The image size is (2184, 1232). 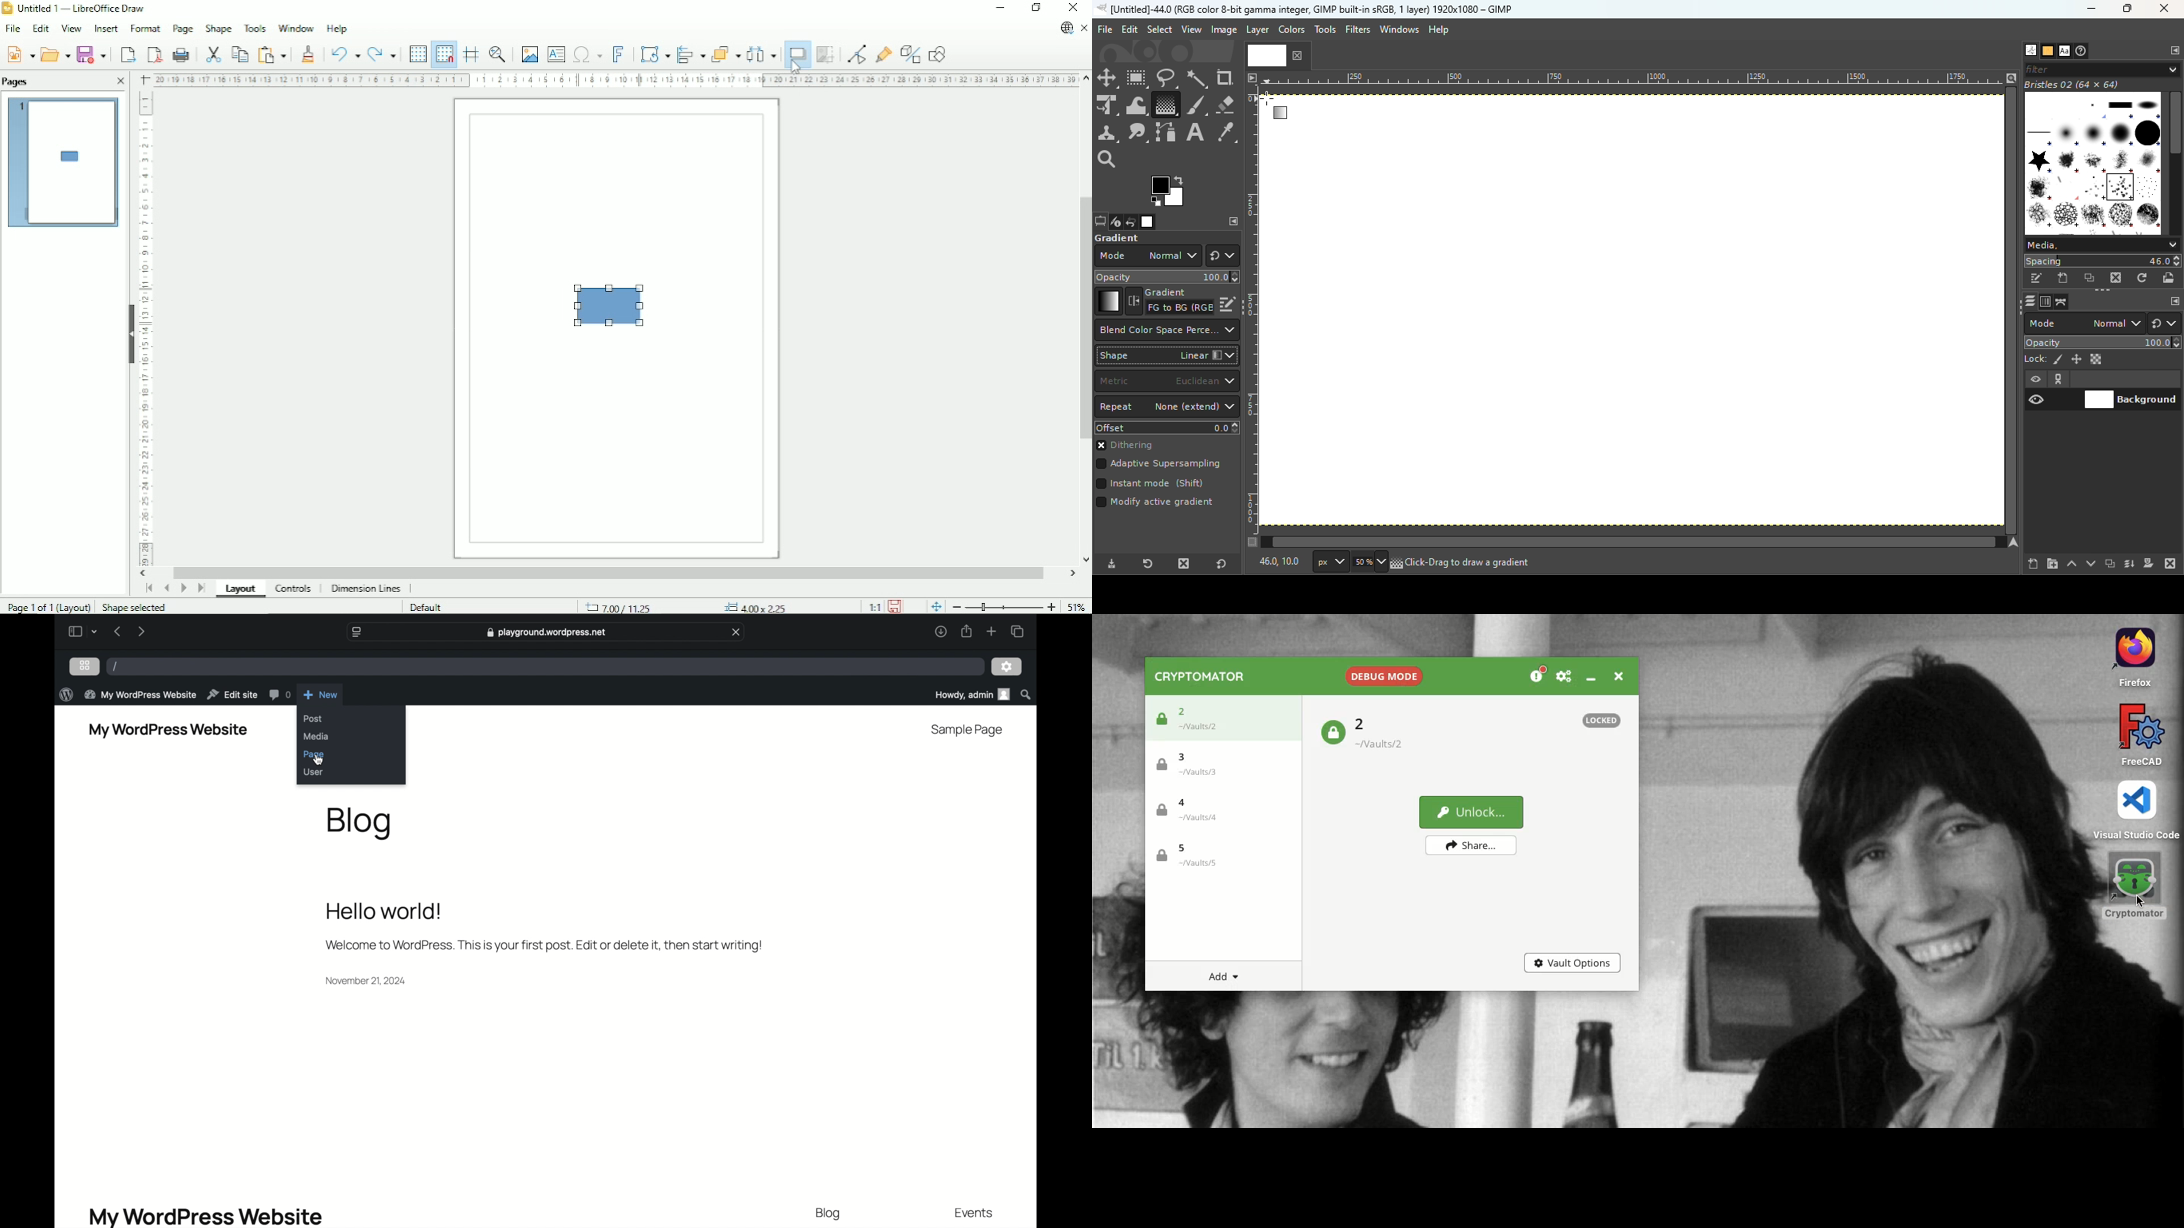 What do you see at coordinates (166, 590) in the screenshot?
I see `Previous page` at bounding box center [166, 590].